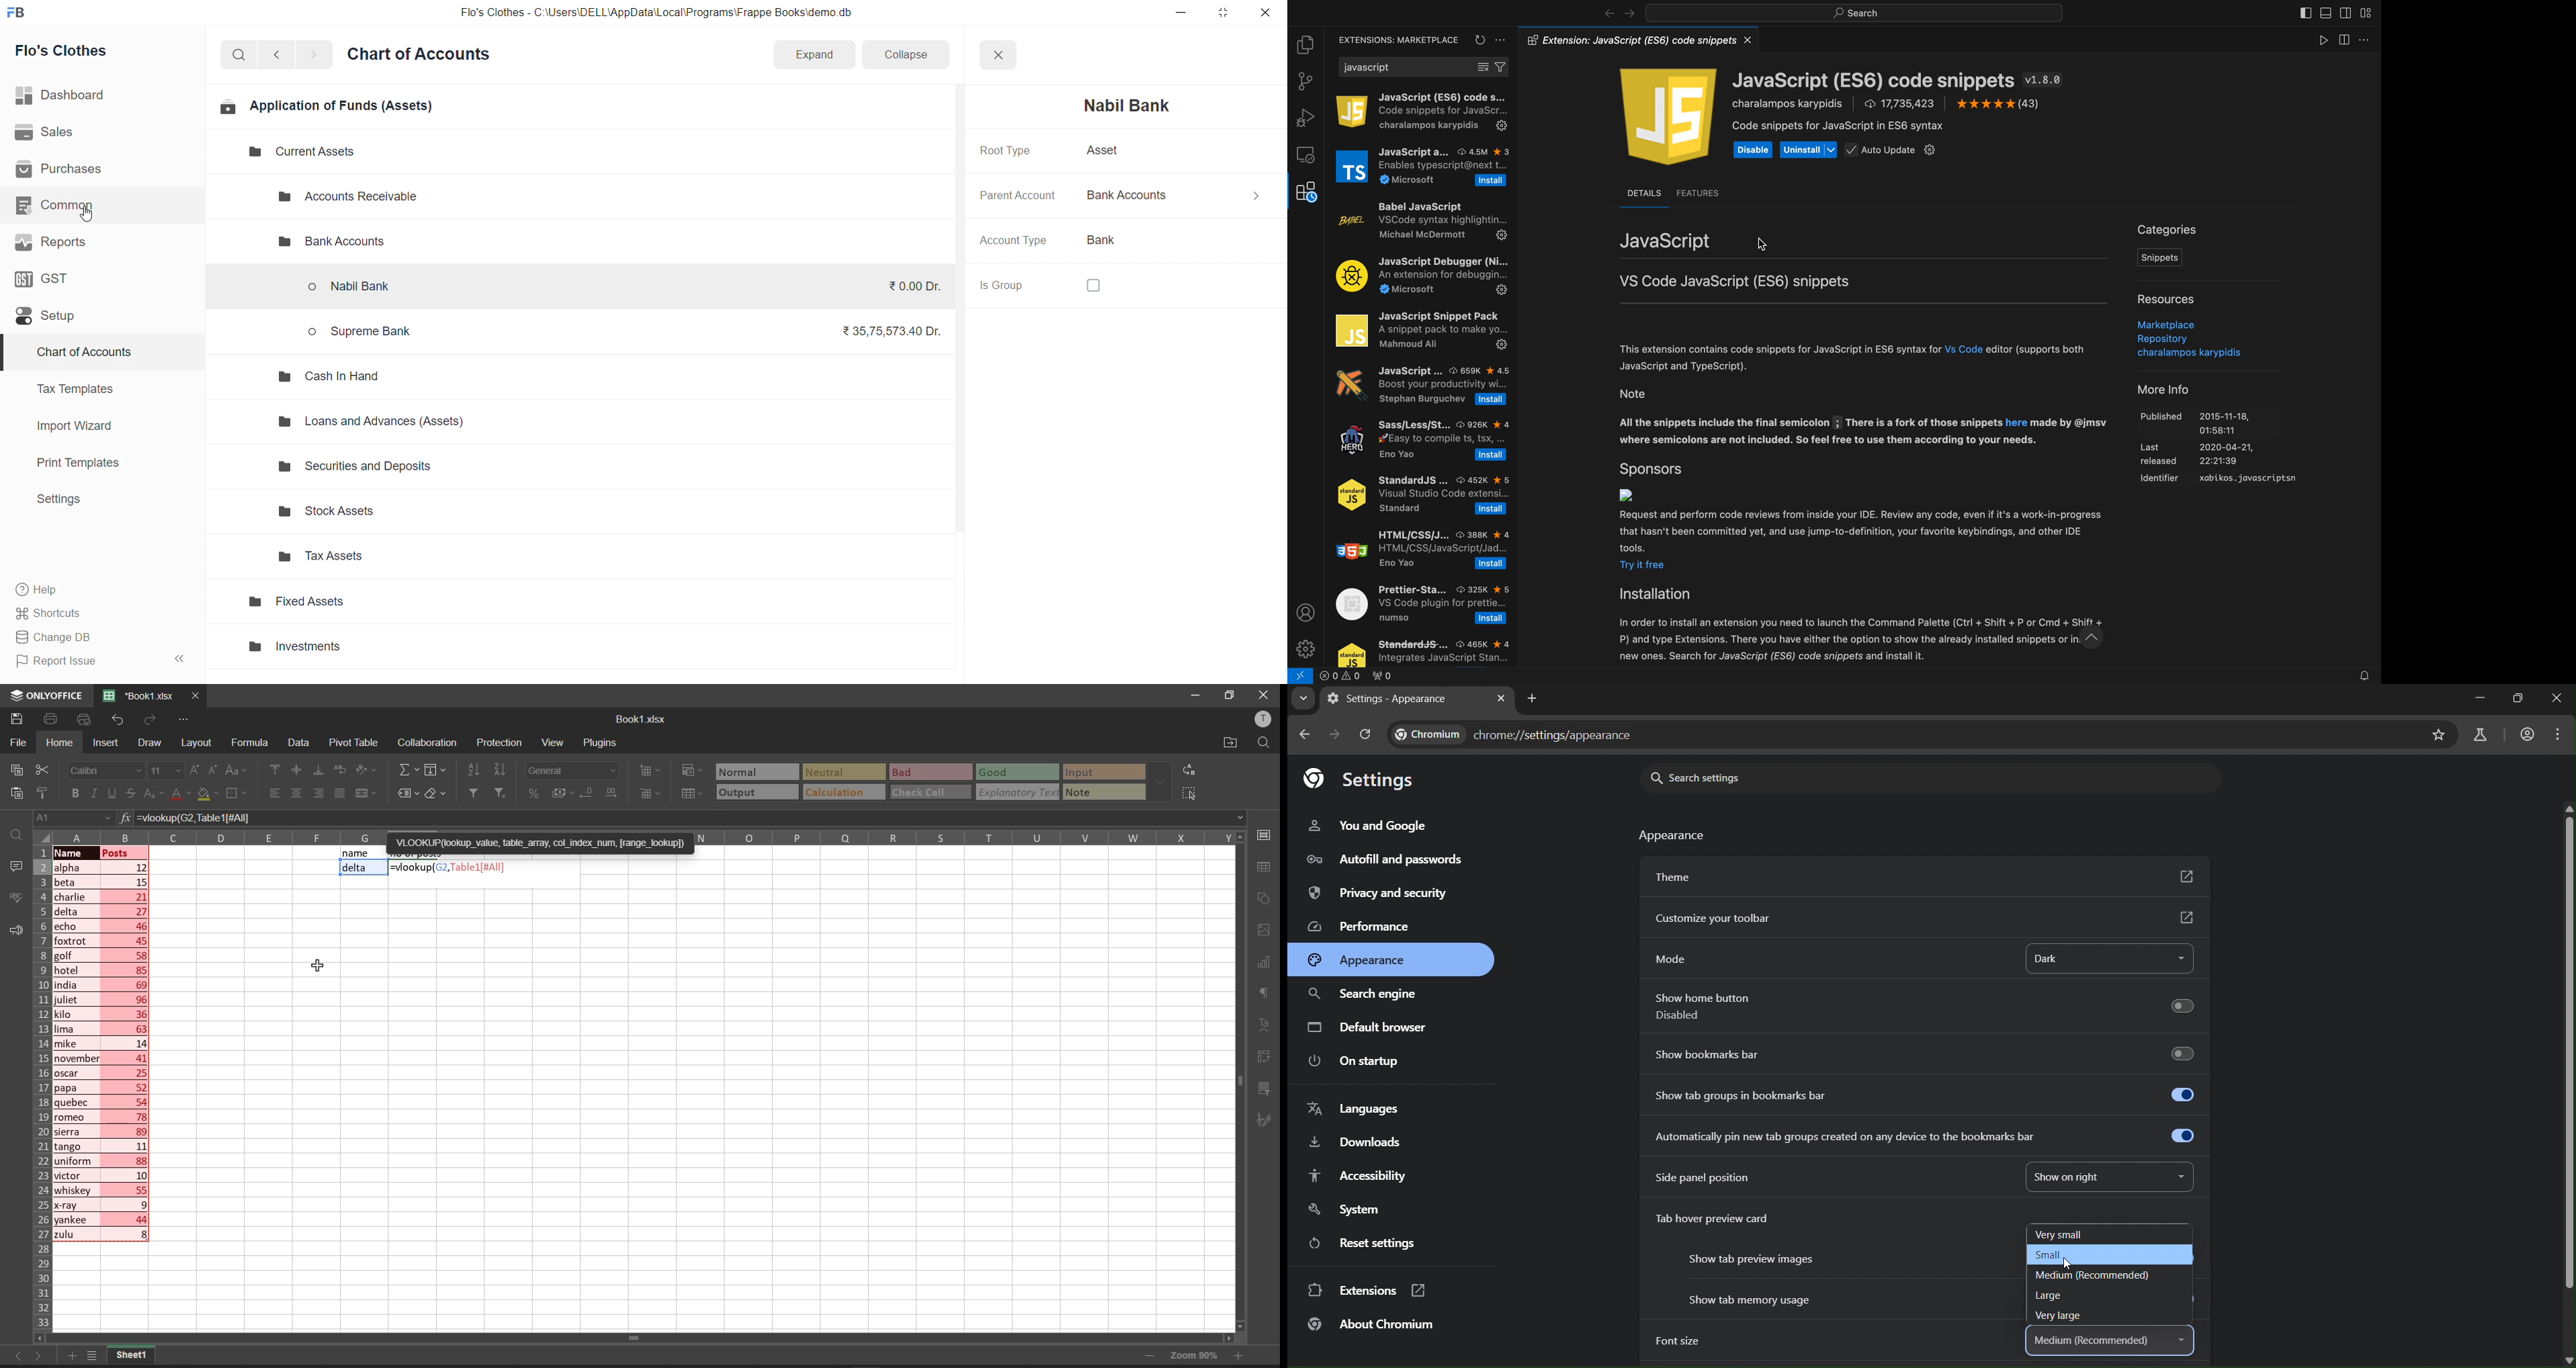 The image size is (2576, 1372). I want to click on about chromium, so click(1374, 1324).